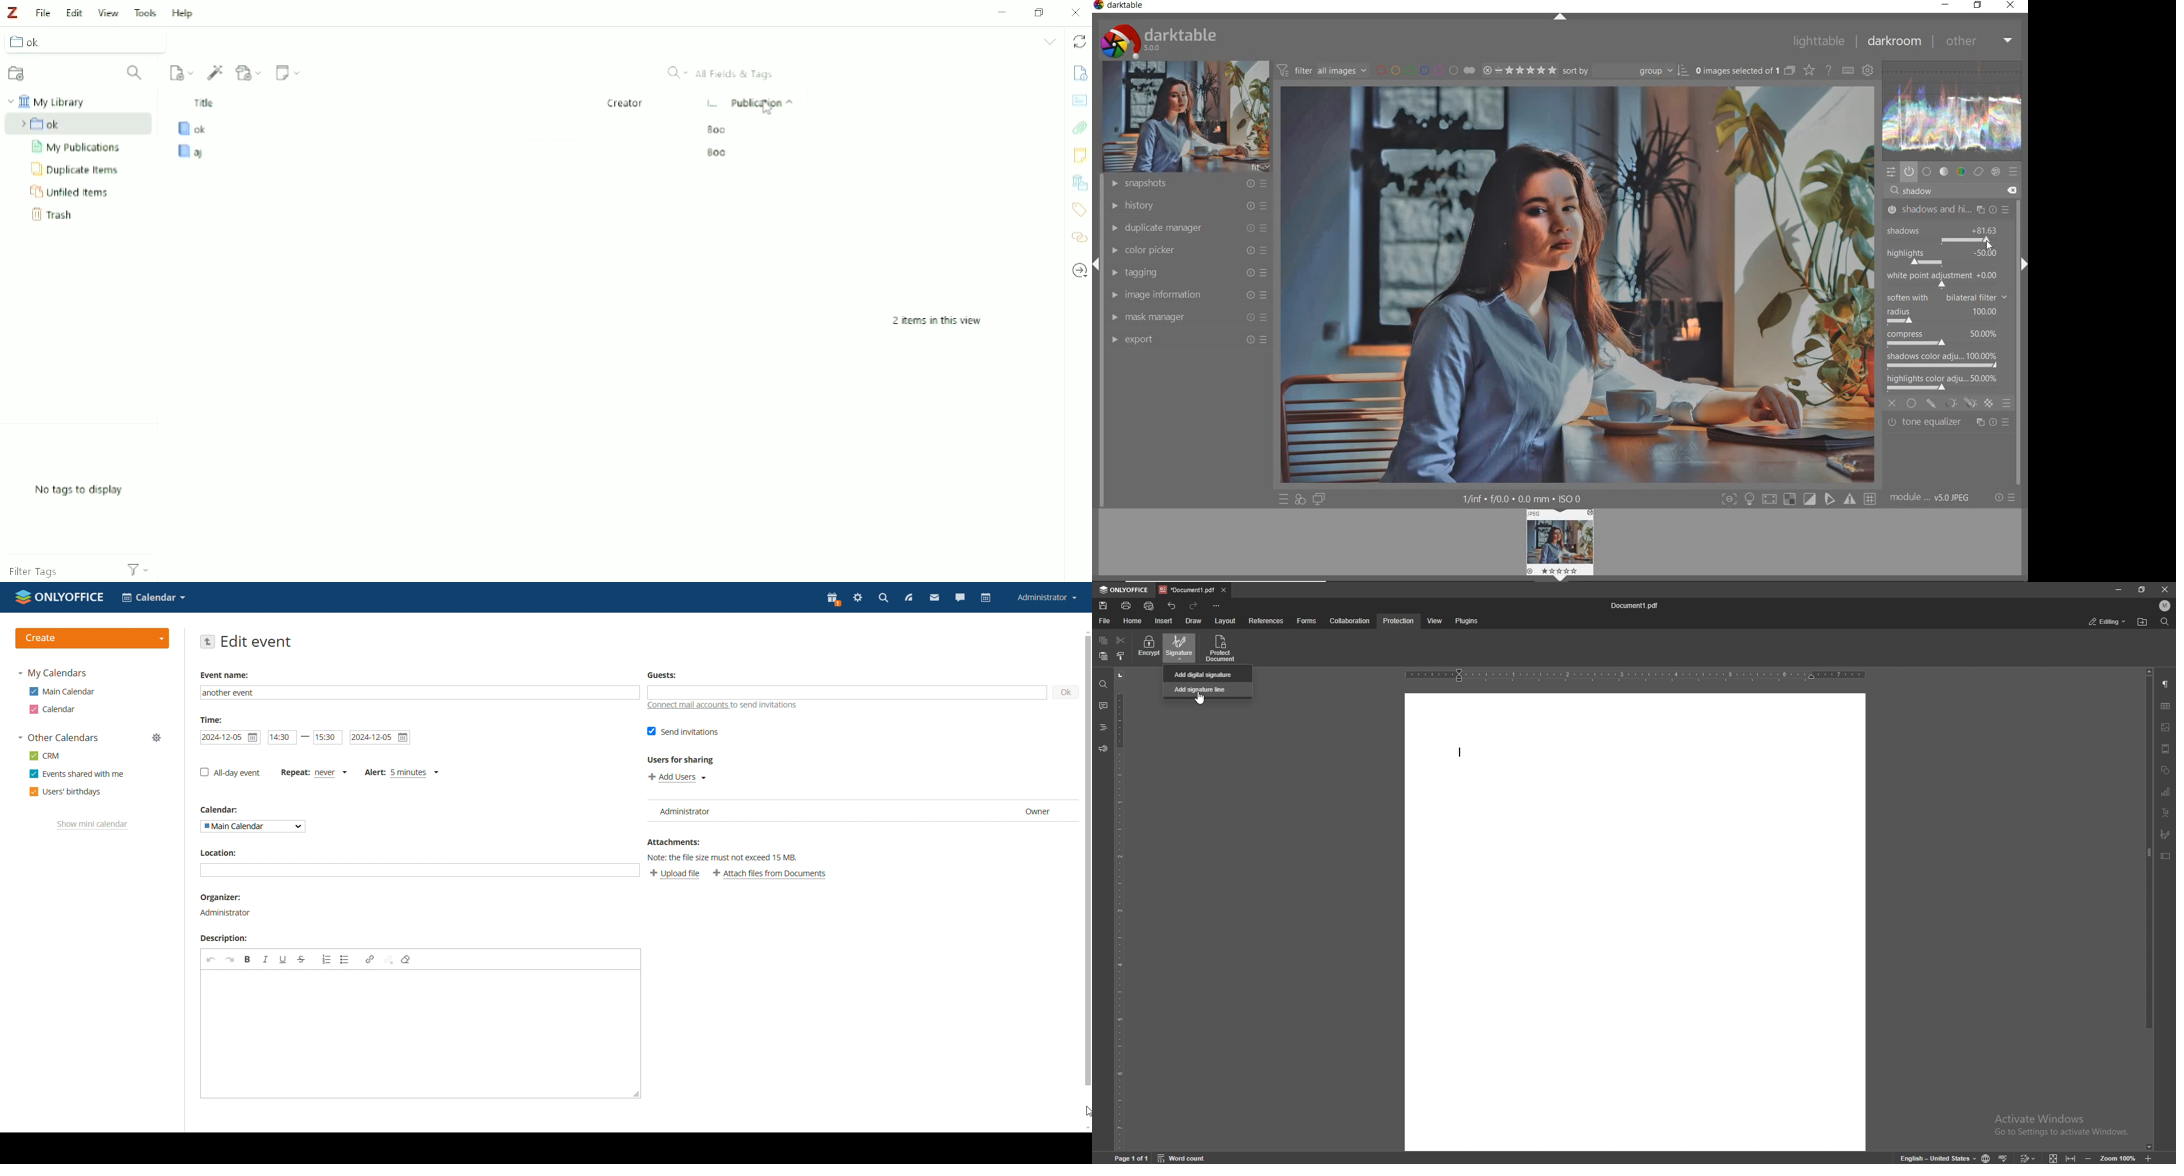 This screenshot has width=2184, height=1176. I want to click on Sync, so click(1079, 42).